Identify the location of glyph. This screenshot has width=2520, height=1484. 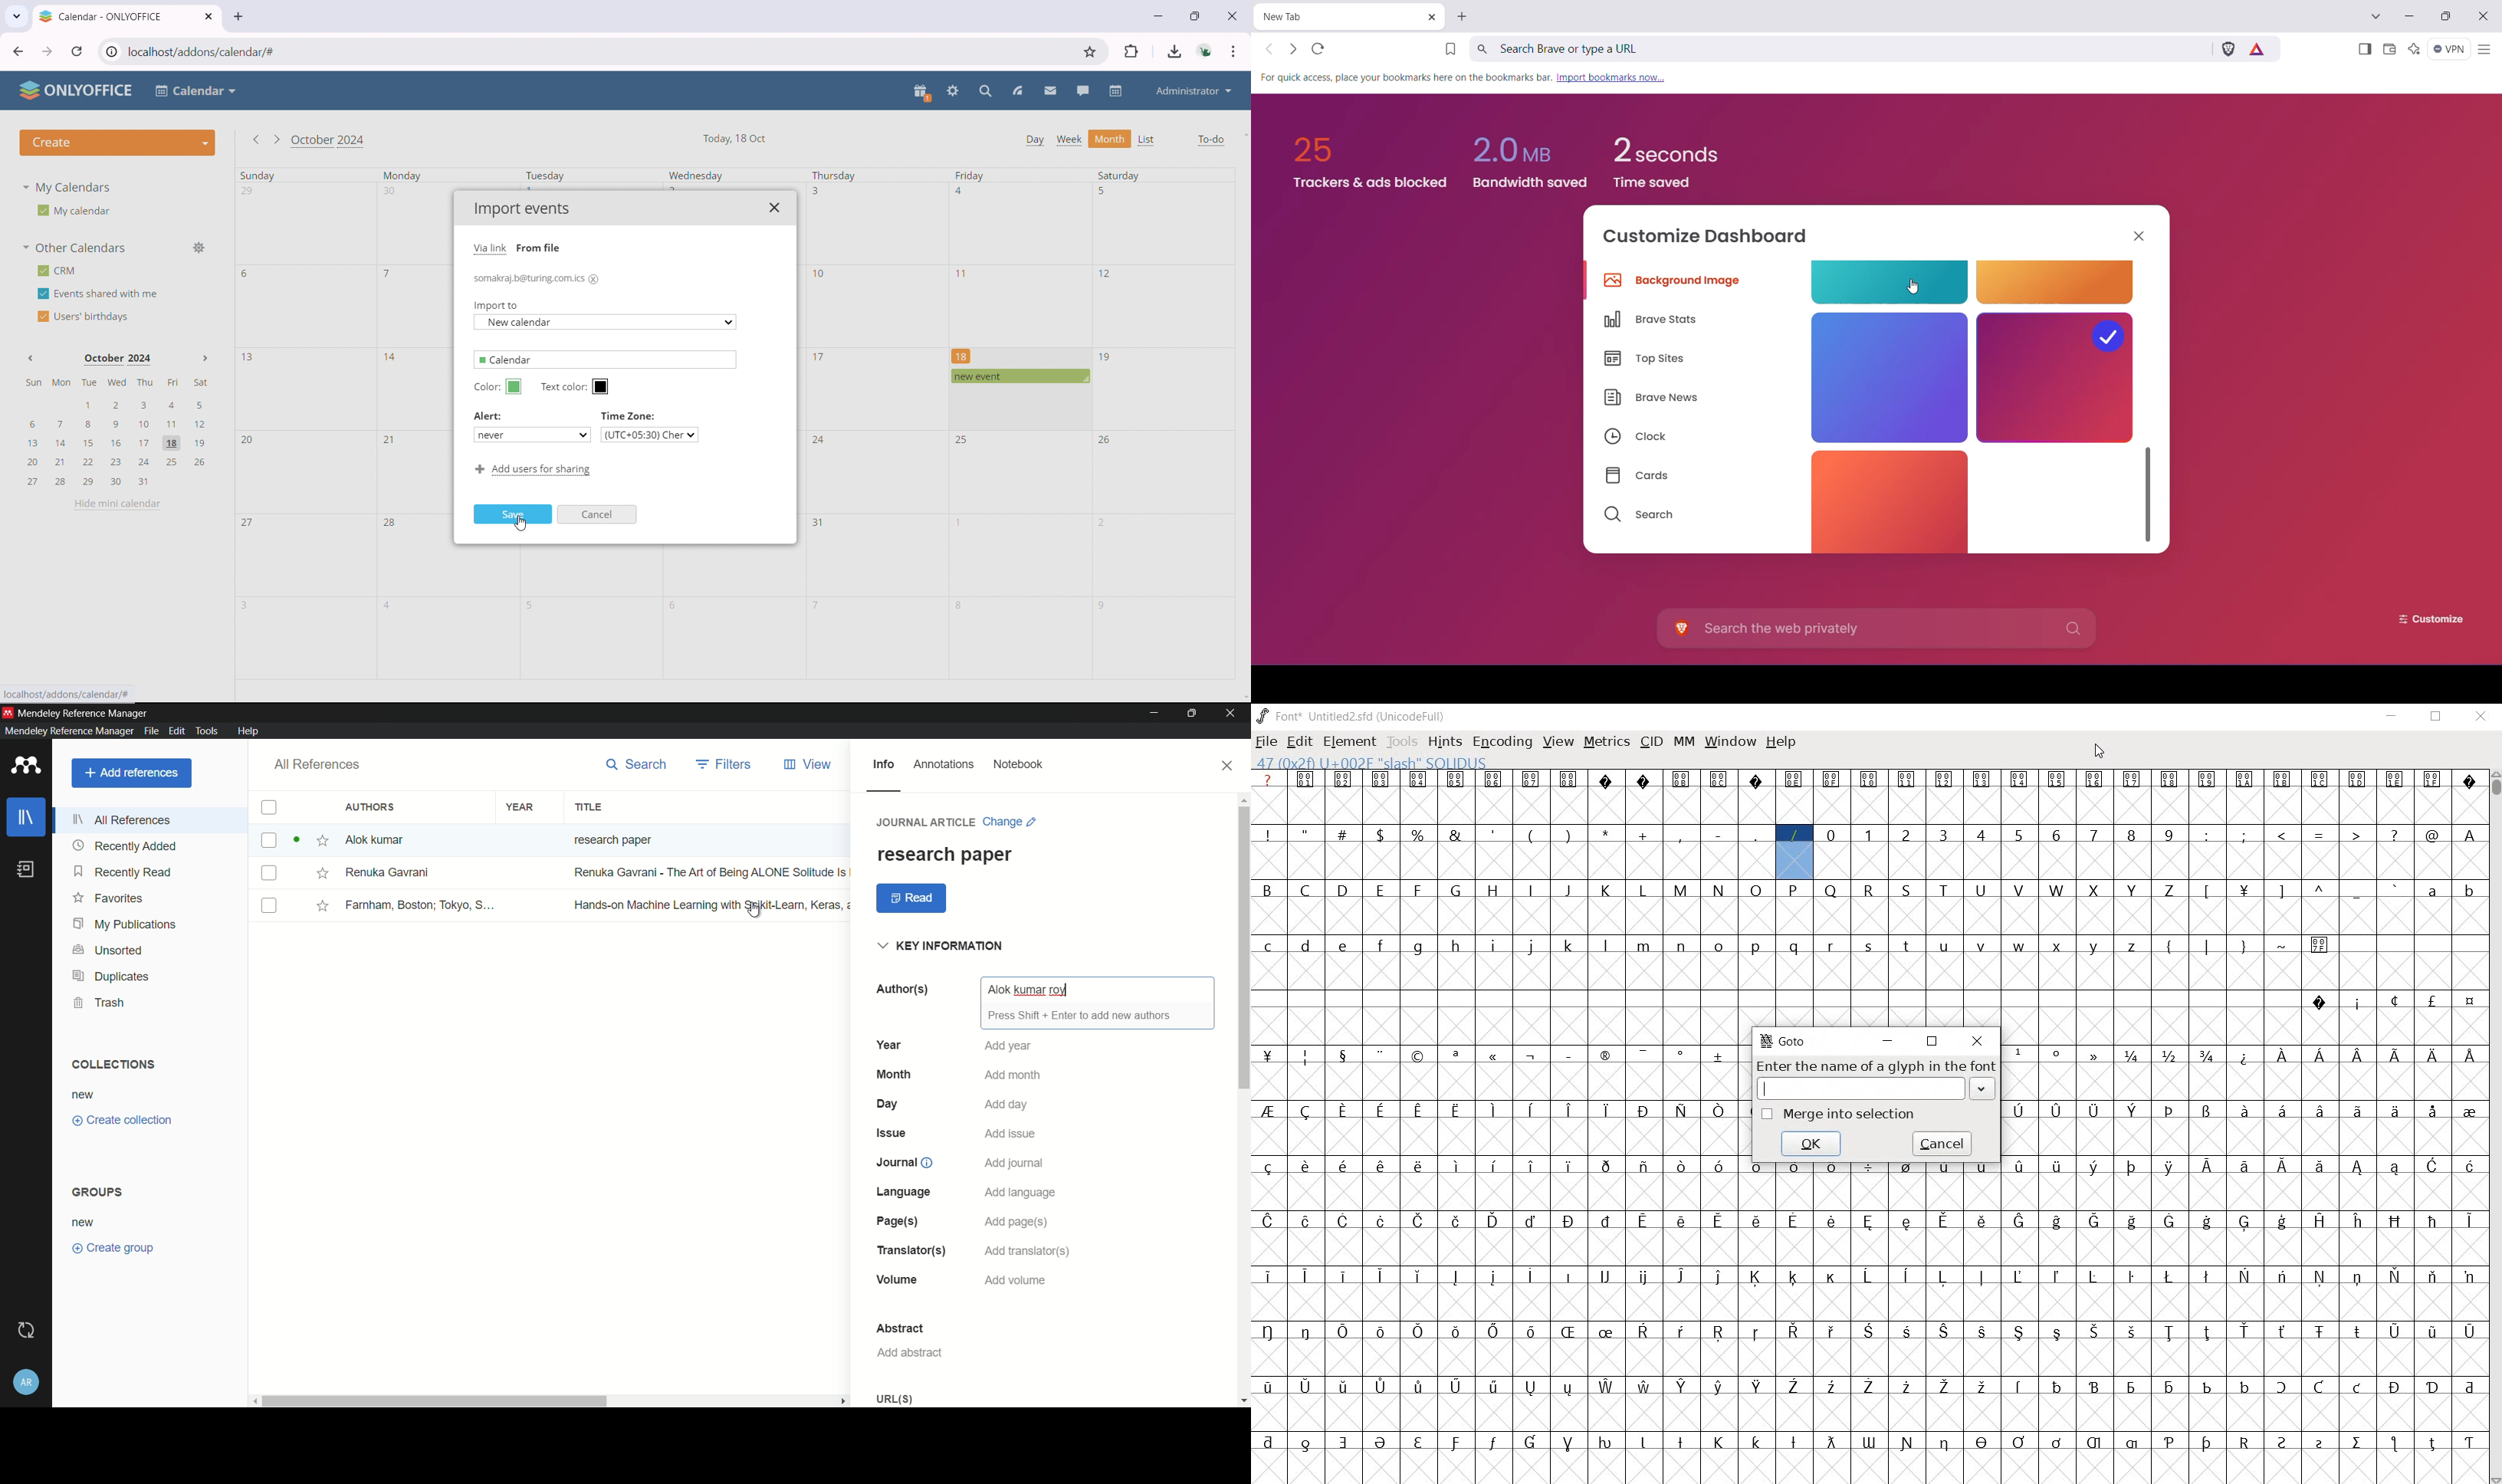
(1269, 1276).